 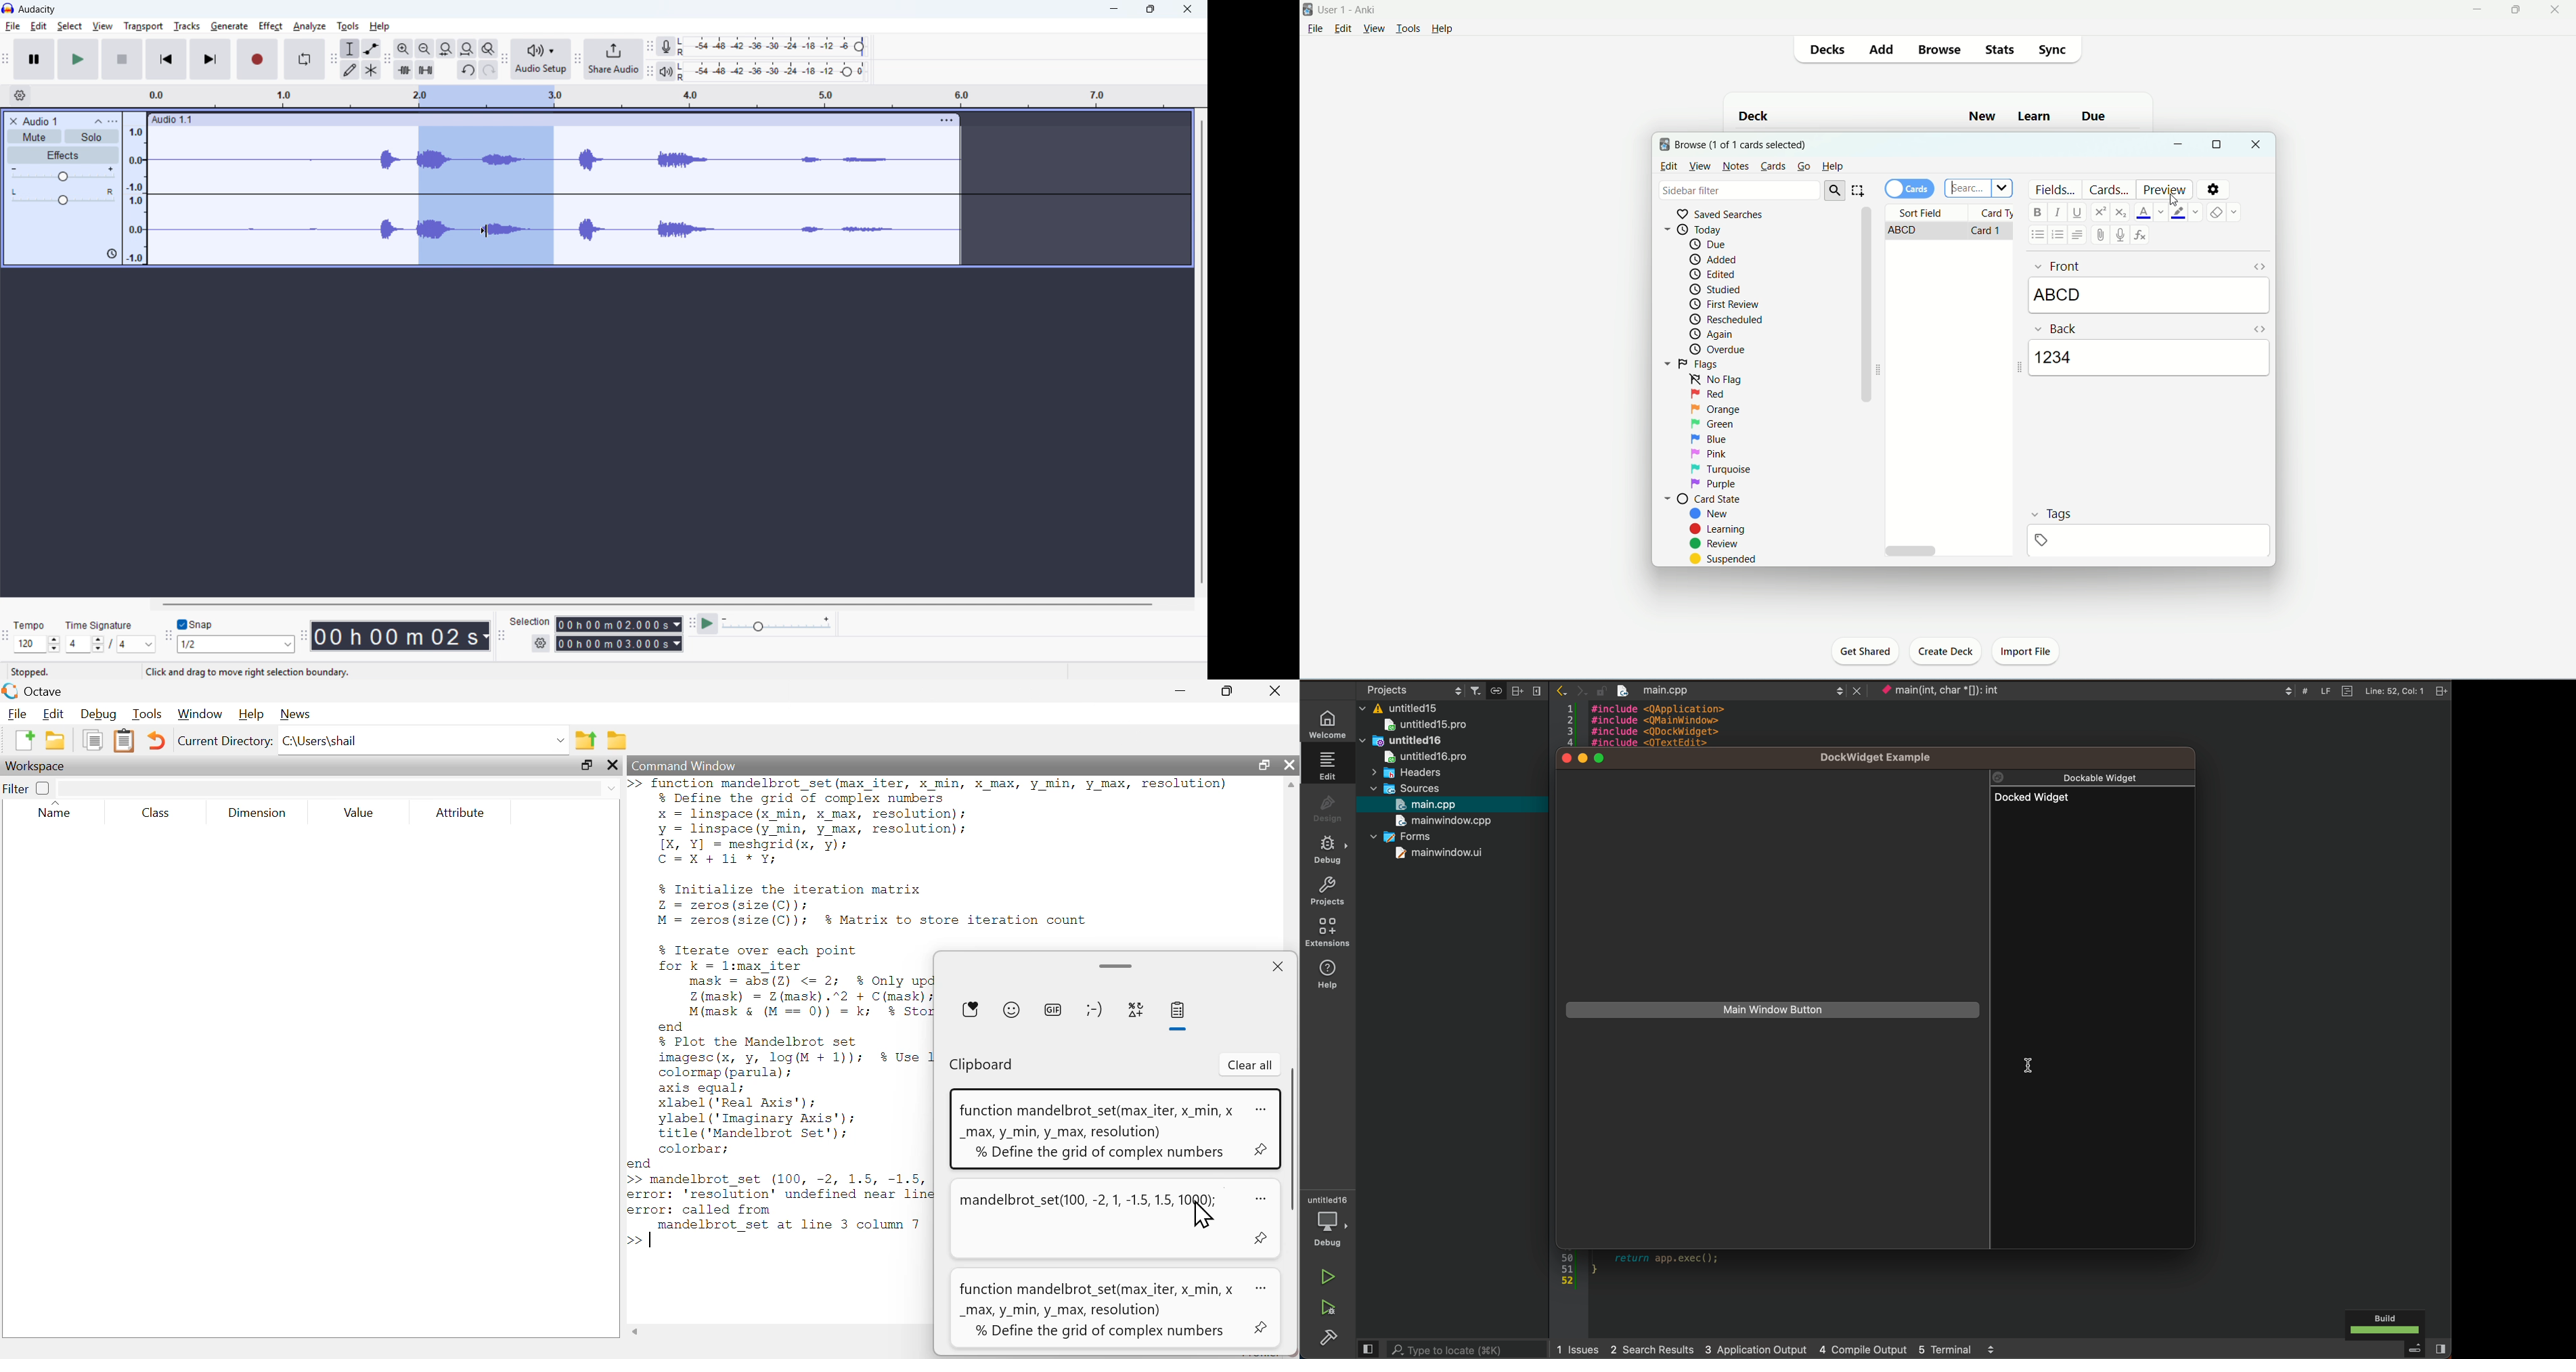 What do you see at coordinates (403, 48) in the screenshot?
I see `ZoZoom in` at bounding box center [403, 48].